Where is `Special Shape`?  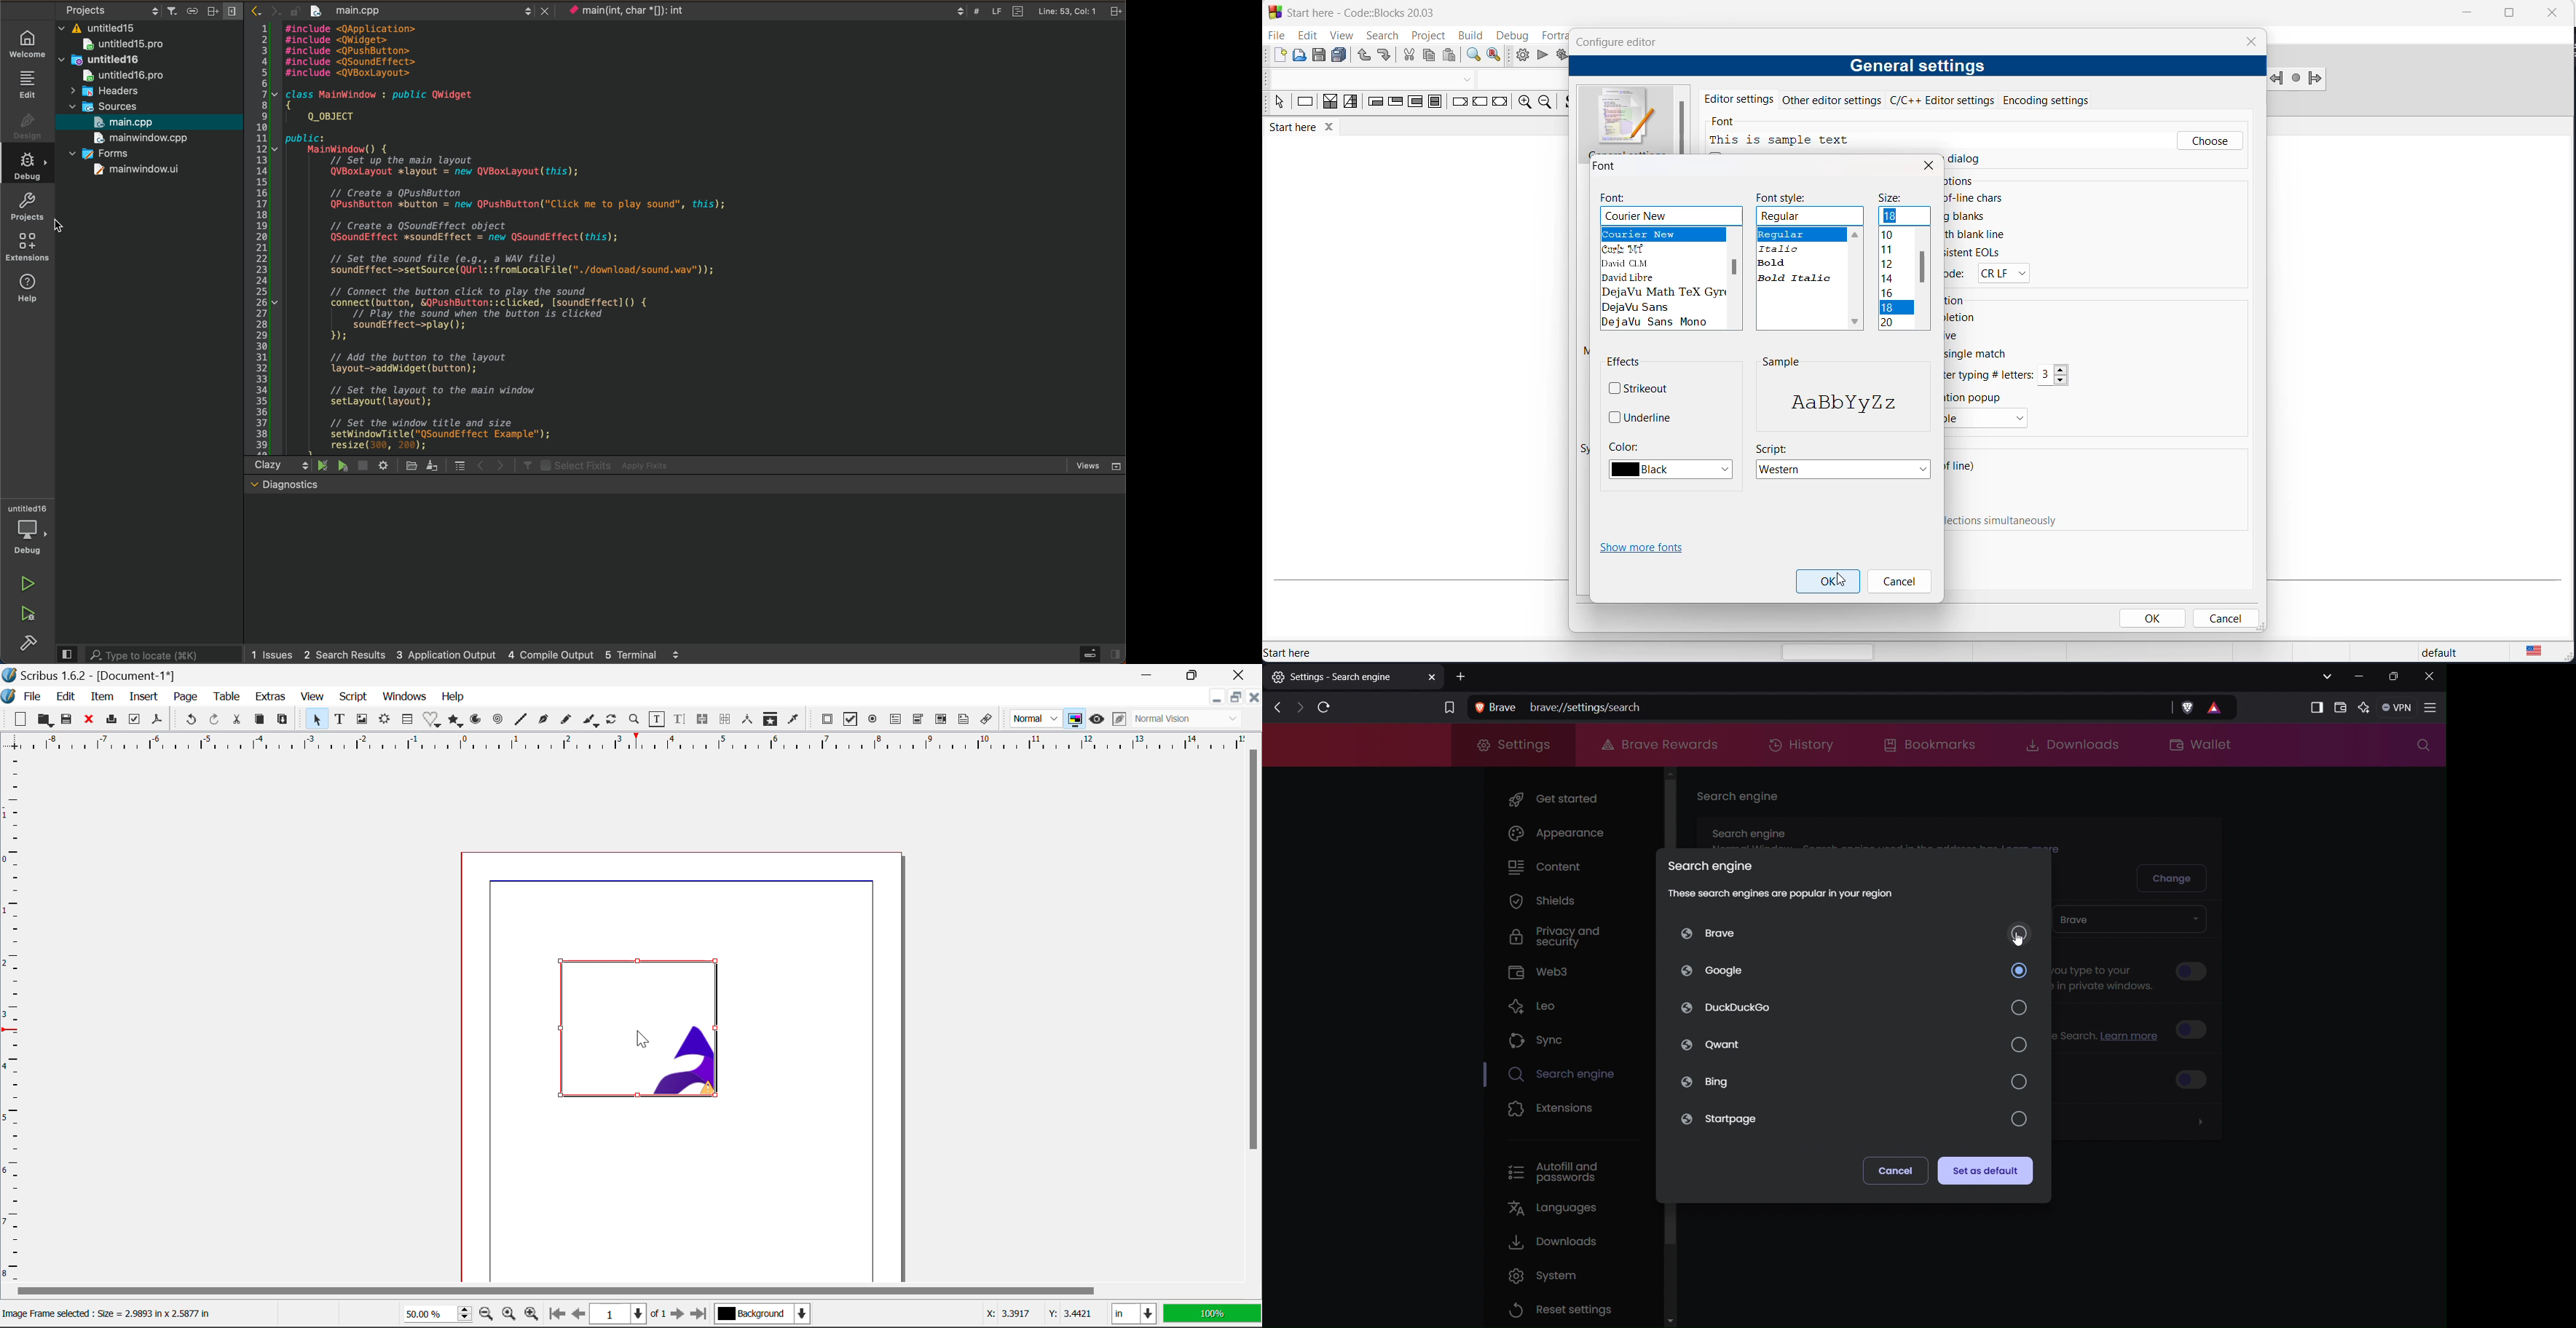
Special Shape is located at coordinates (431, 719).